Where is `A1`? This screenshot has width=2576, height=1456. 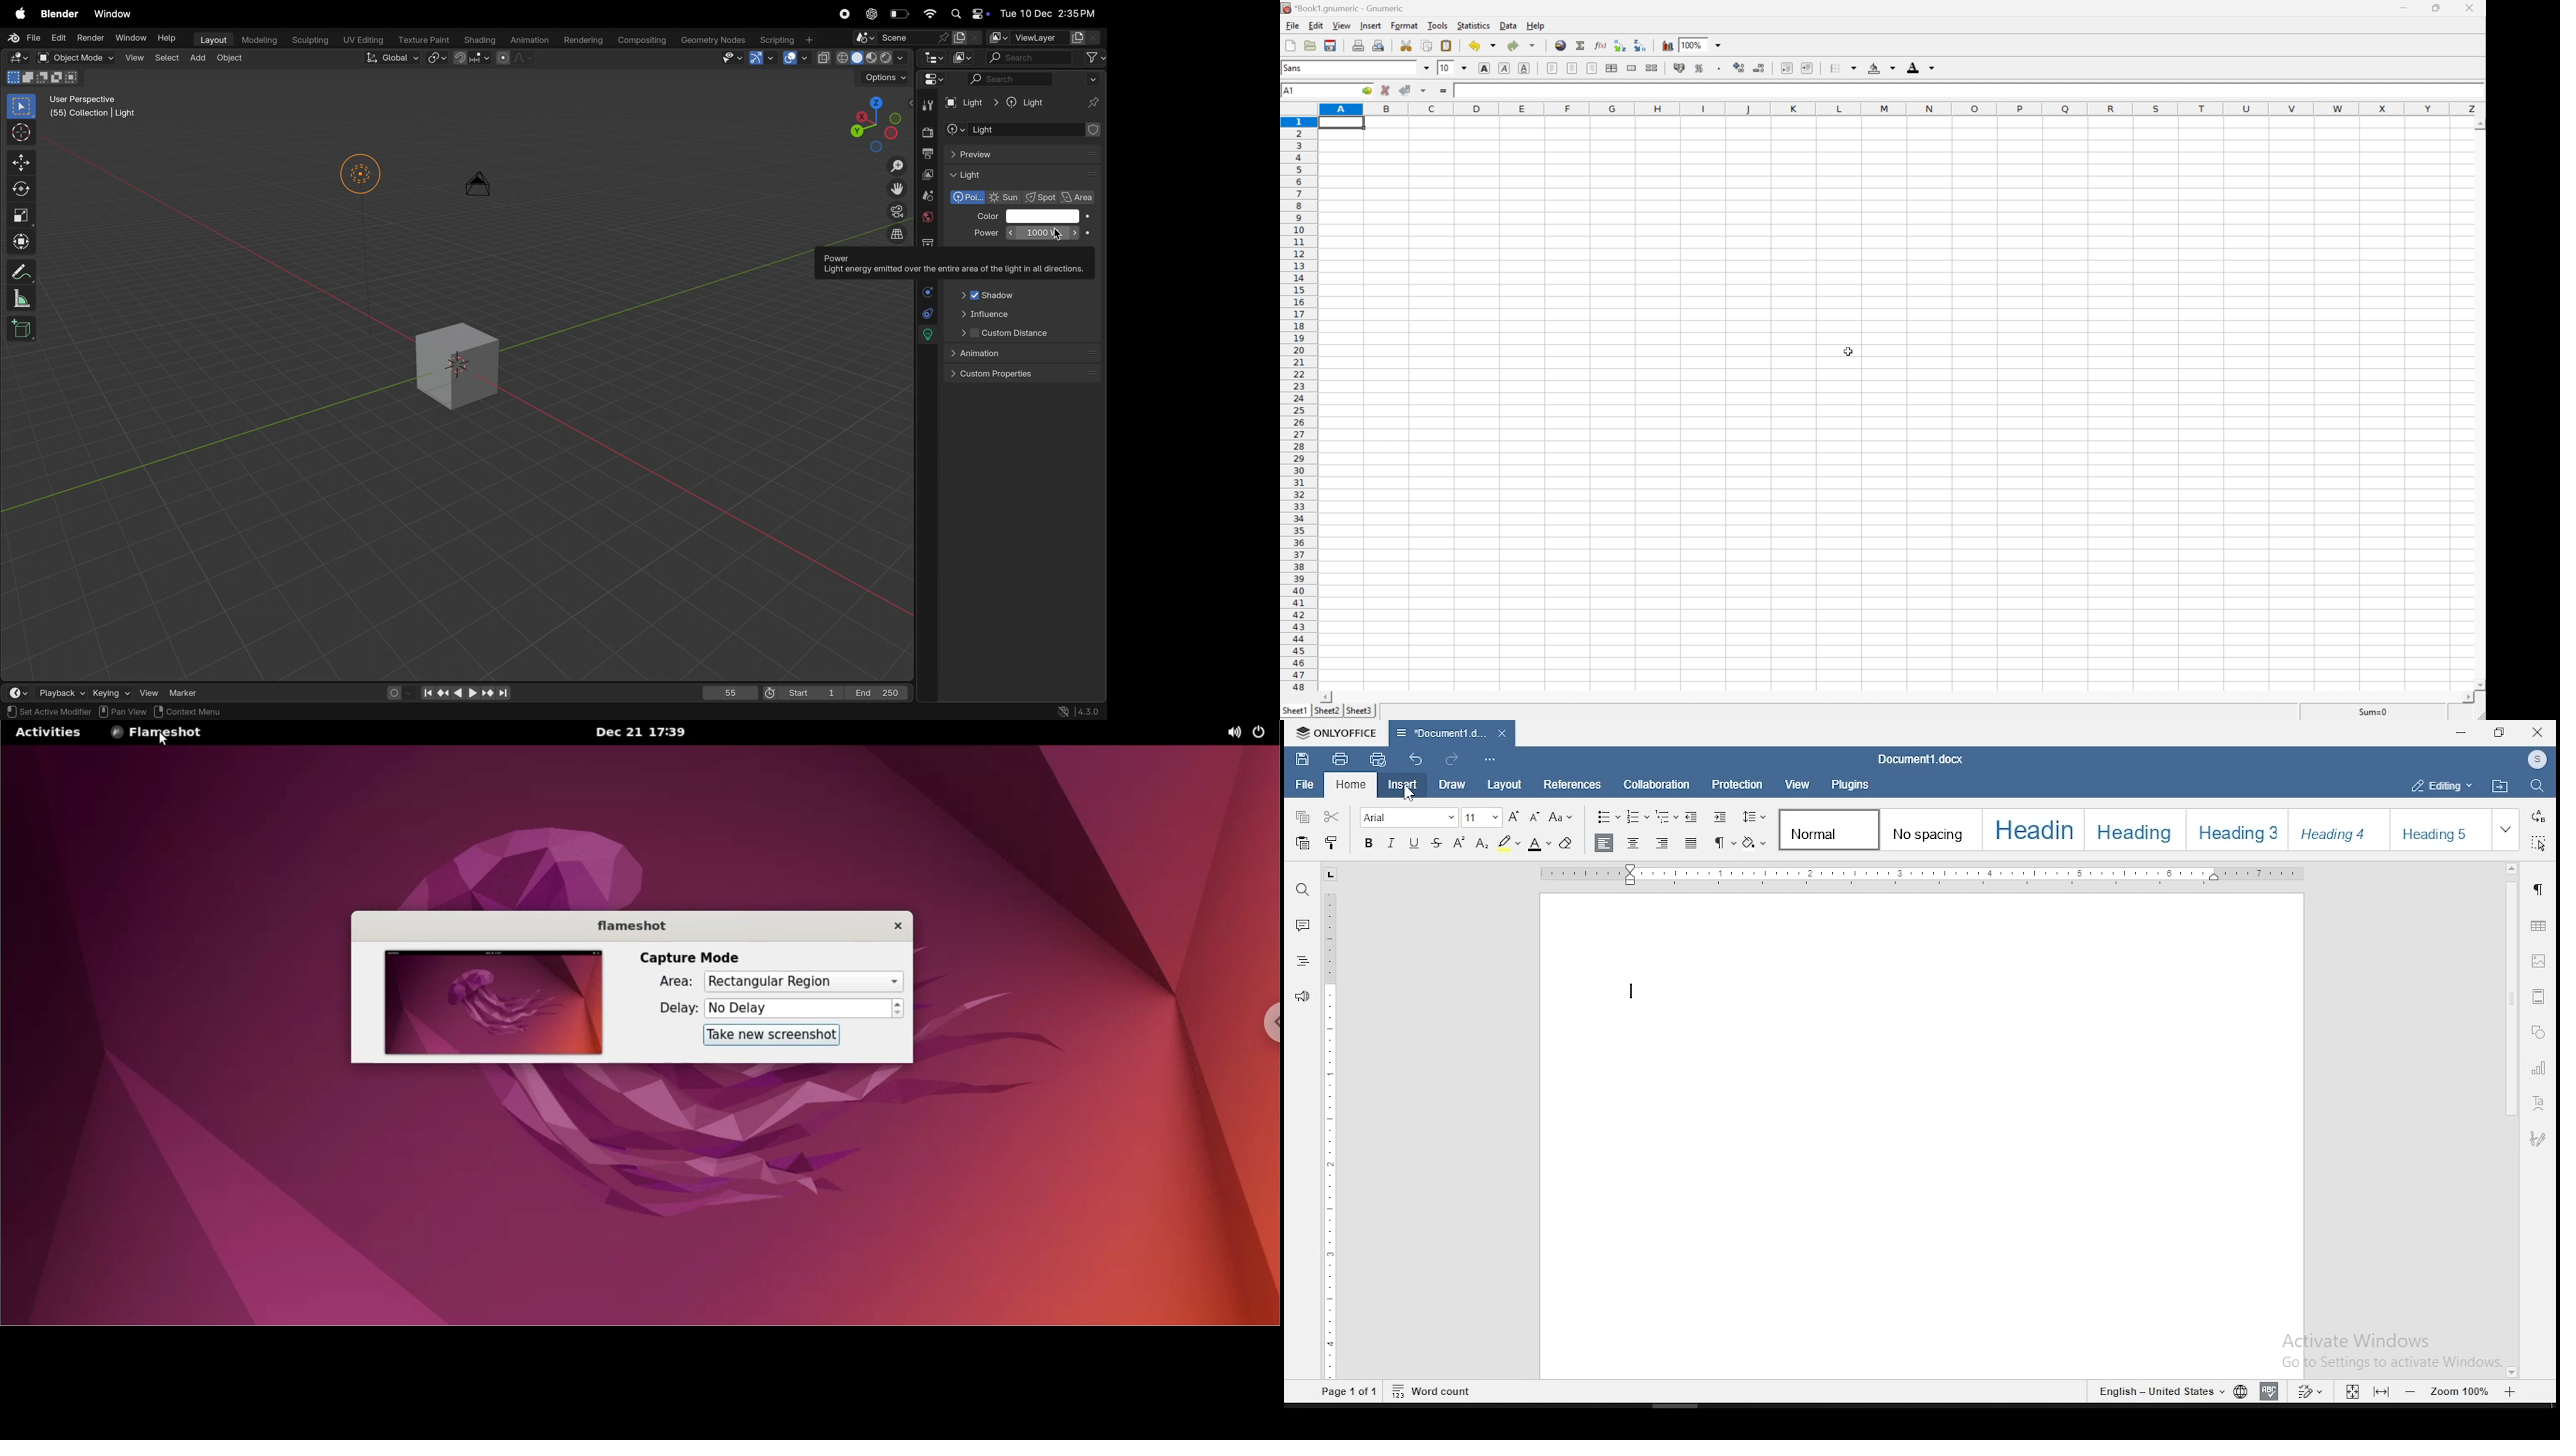 A1 is located at coordinates (1294, 91).